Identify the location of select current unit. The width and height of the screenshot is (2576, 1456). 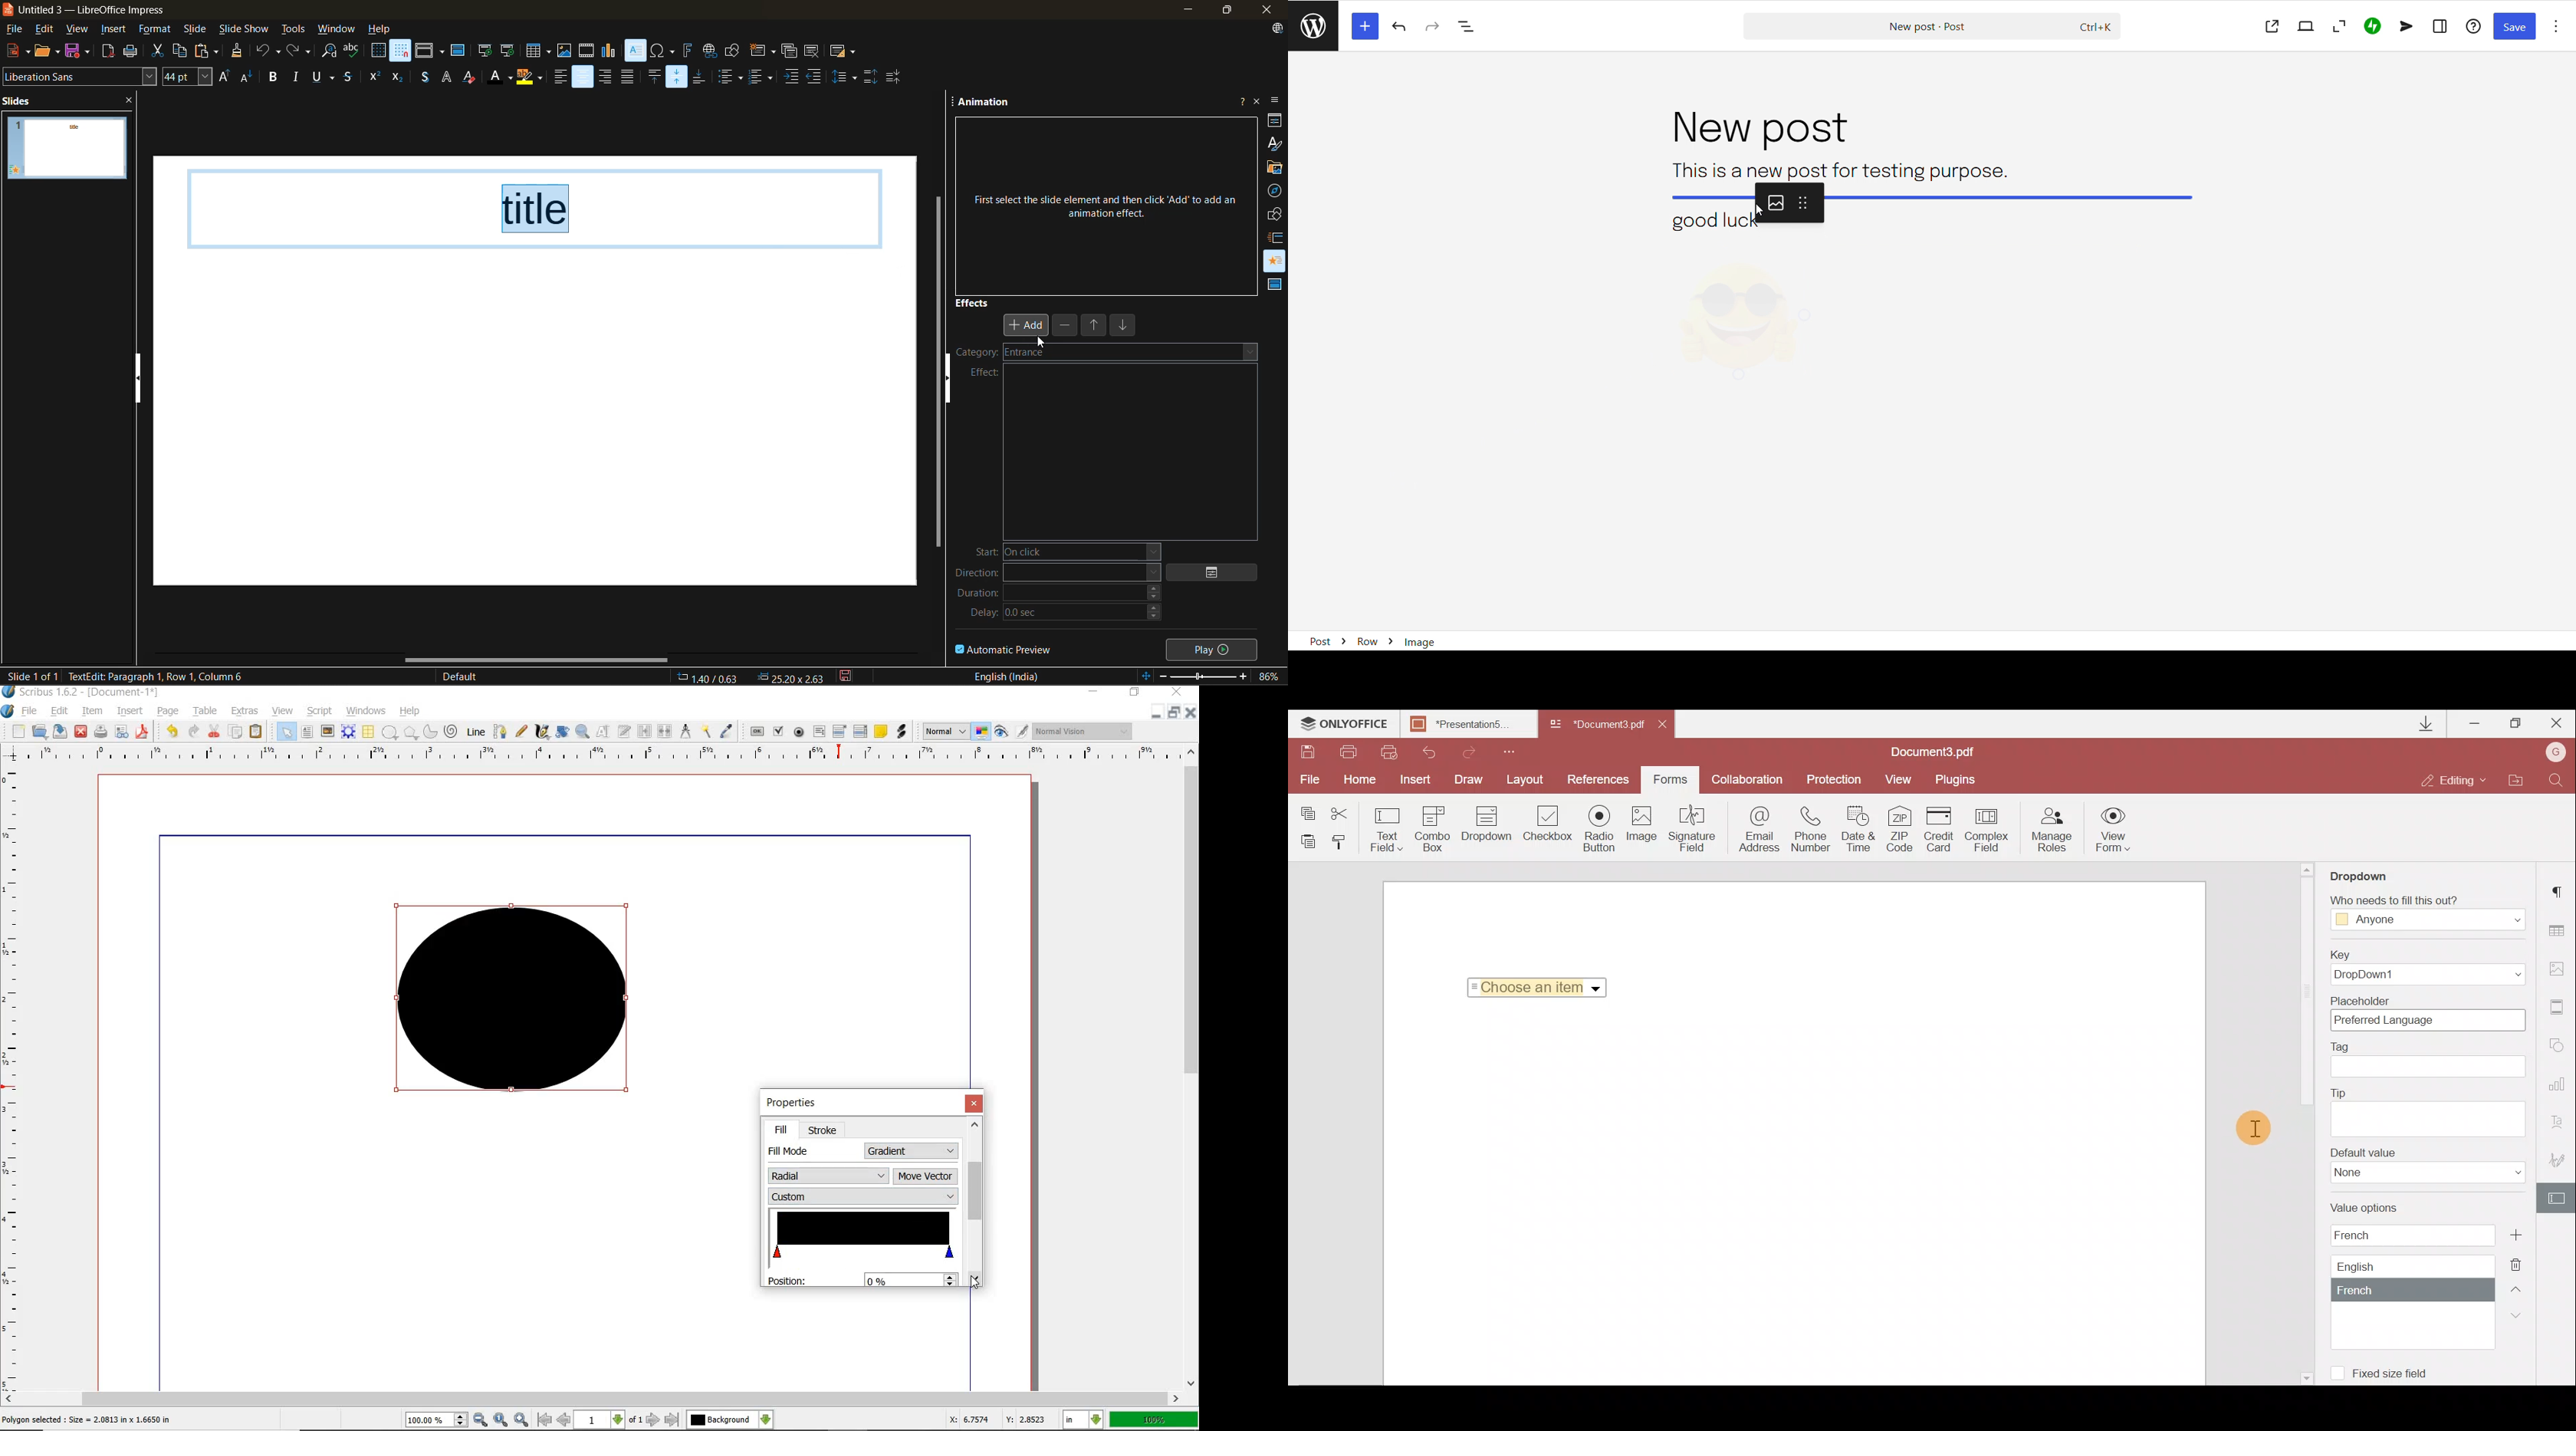
(1083, 1418).